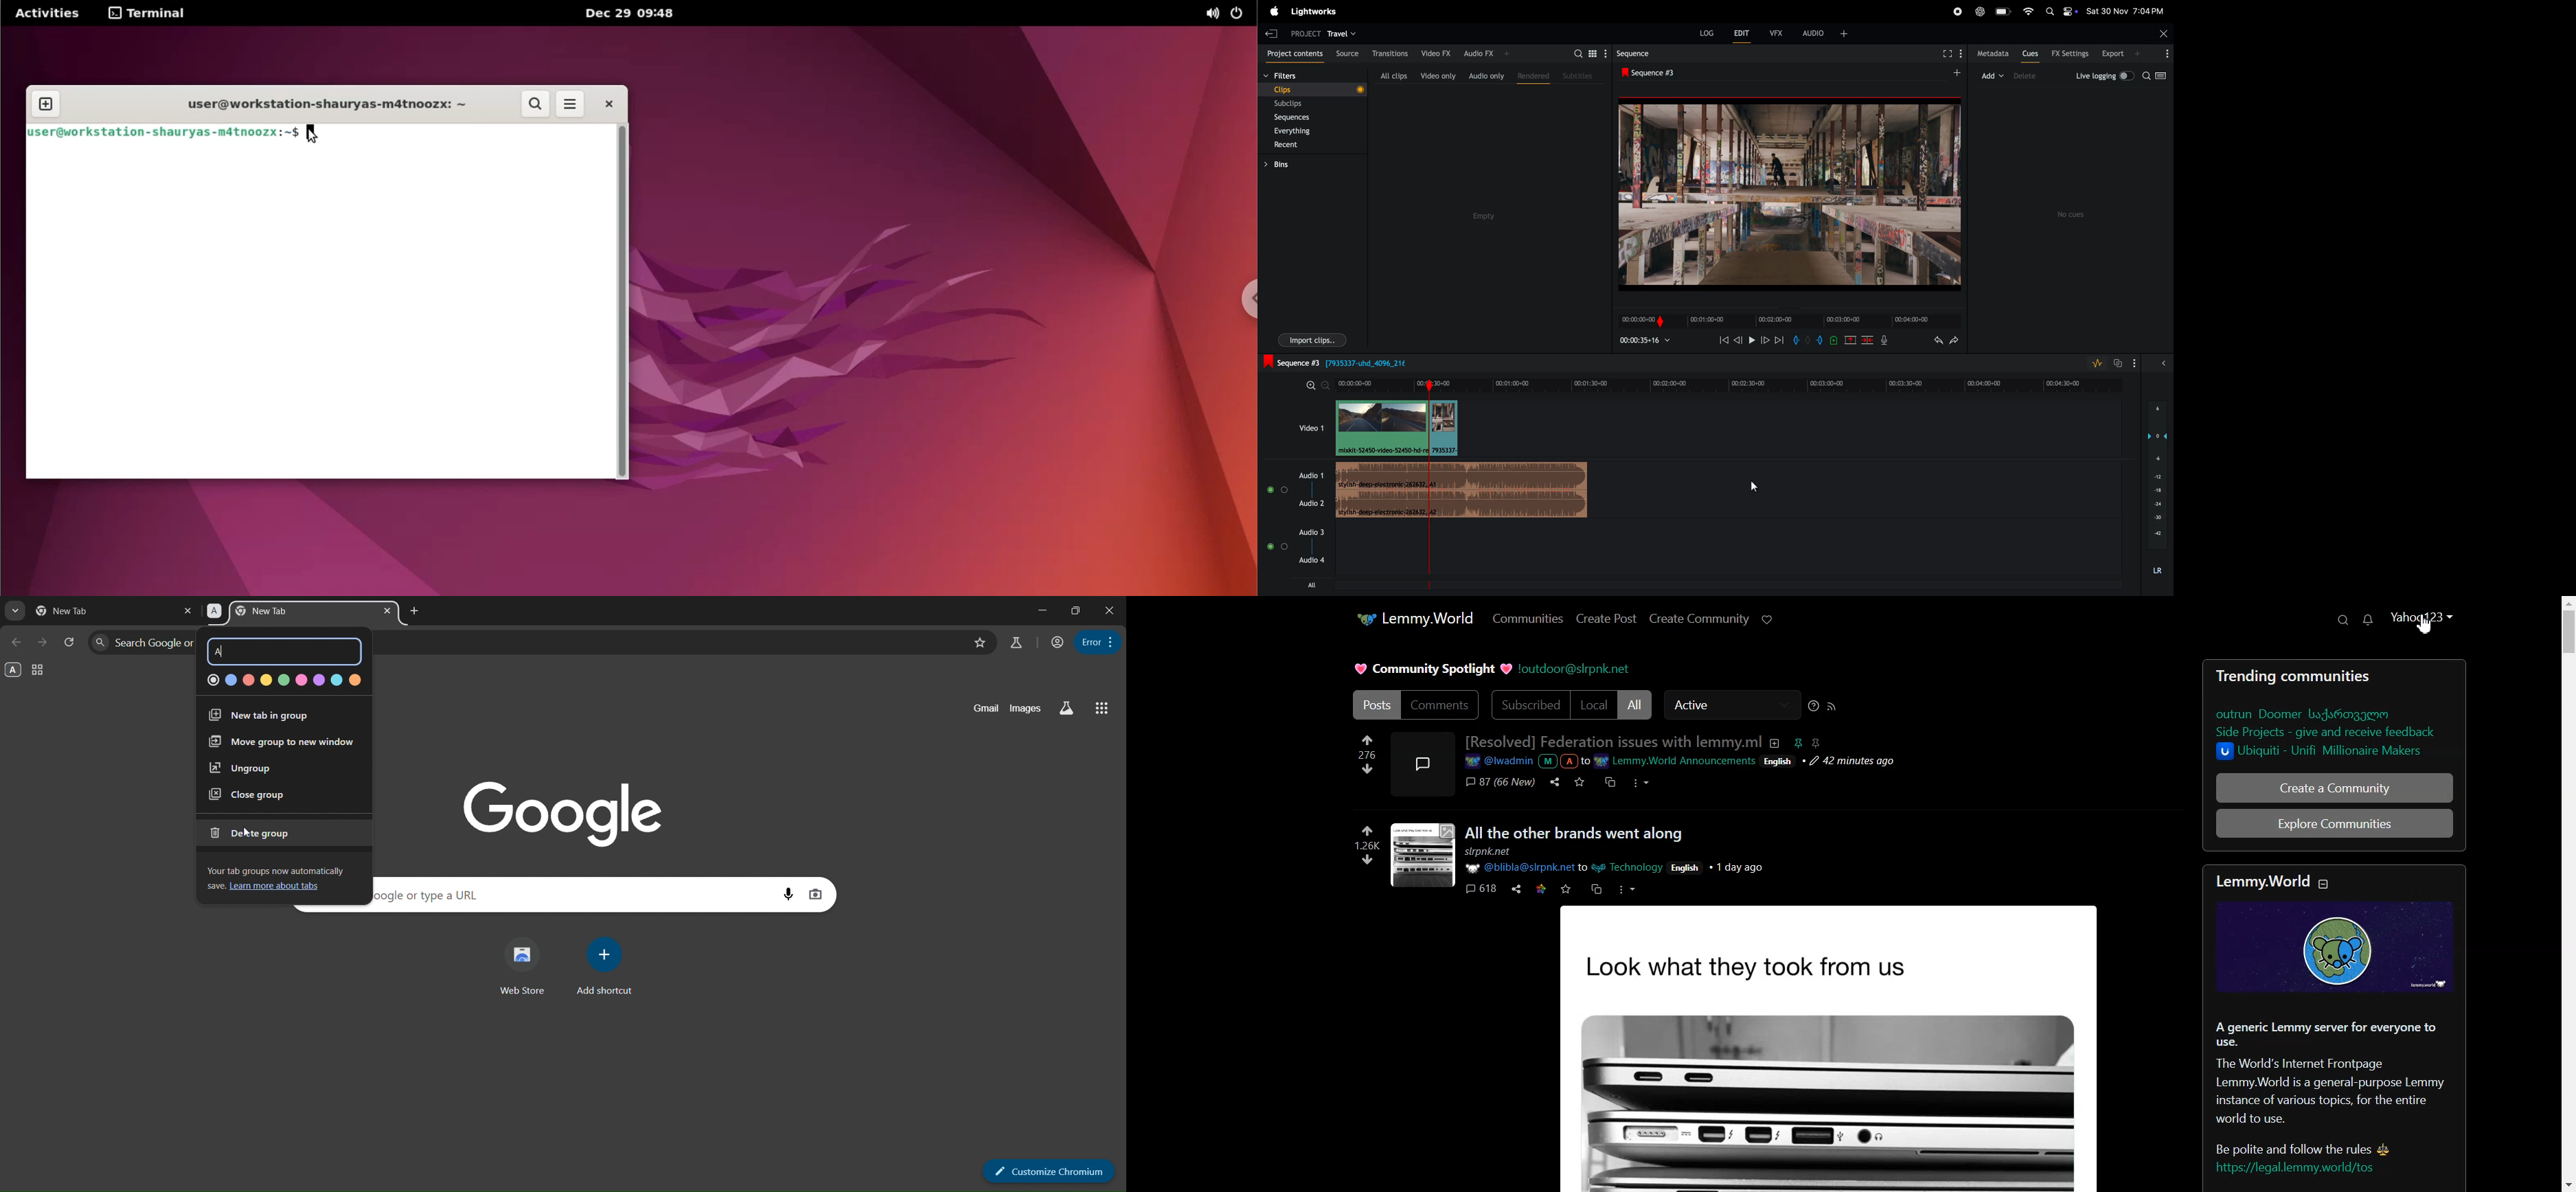 This screenshot has height=1204, width=2576. Describe the element at coordinates (2568, 894) in the screenshot. I see `Vertical scroll bar` at that location.